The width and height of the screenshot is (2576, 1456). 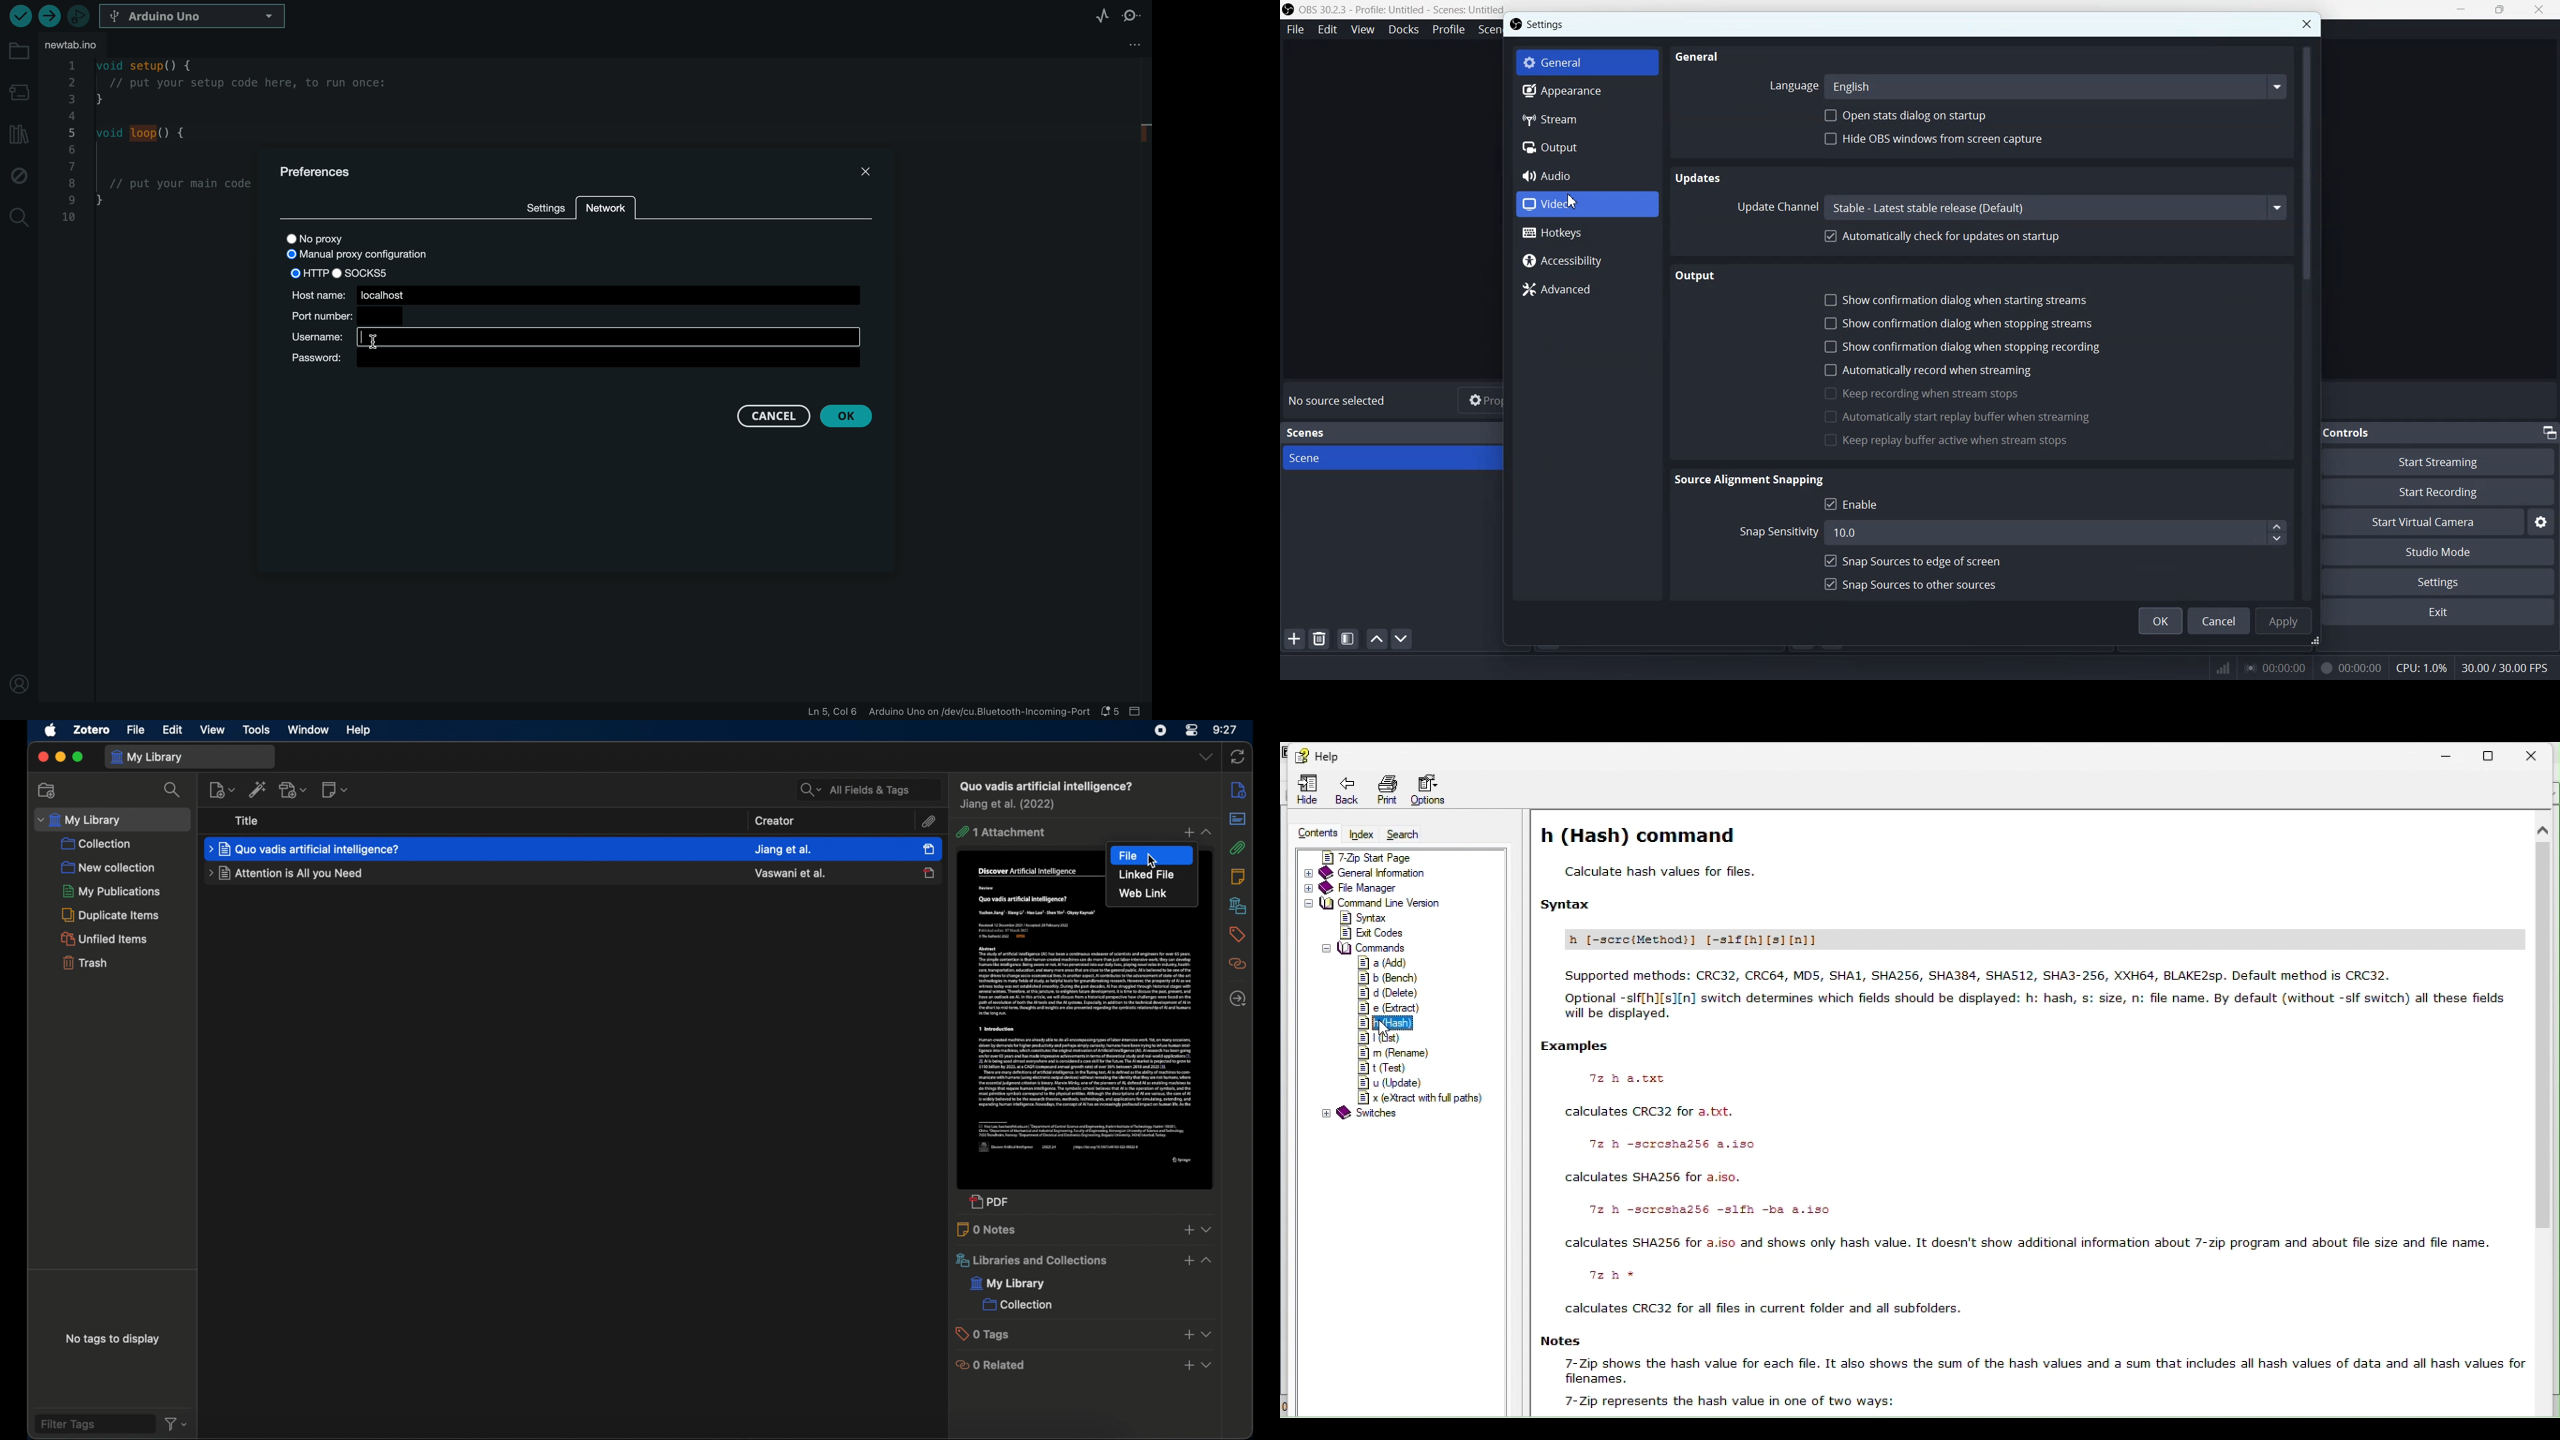 I want to click on new item, so click(x=221, y=789).